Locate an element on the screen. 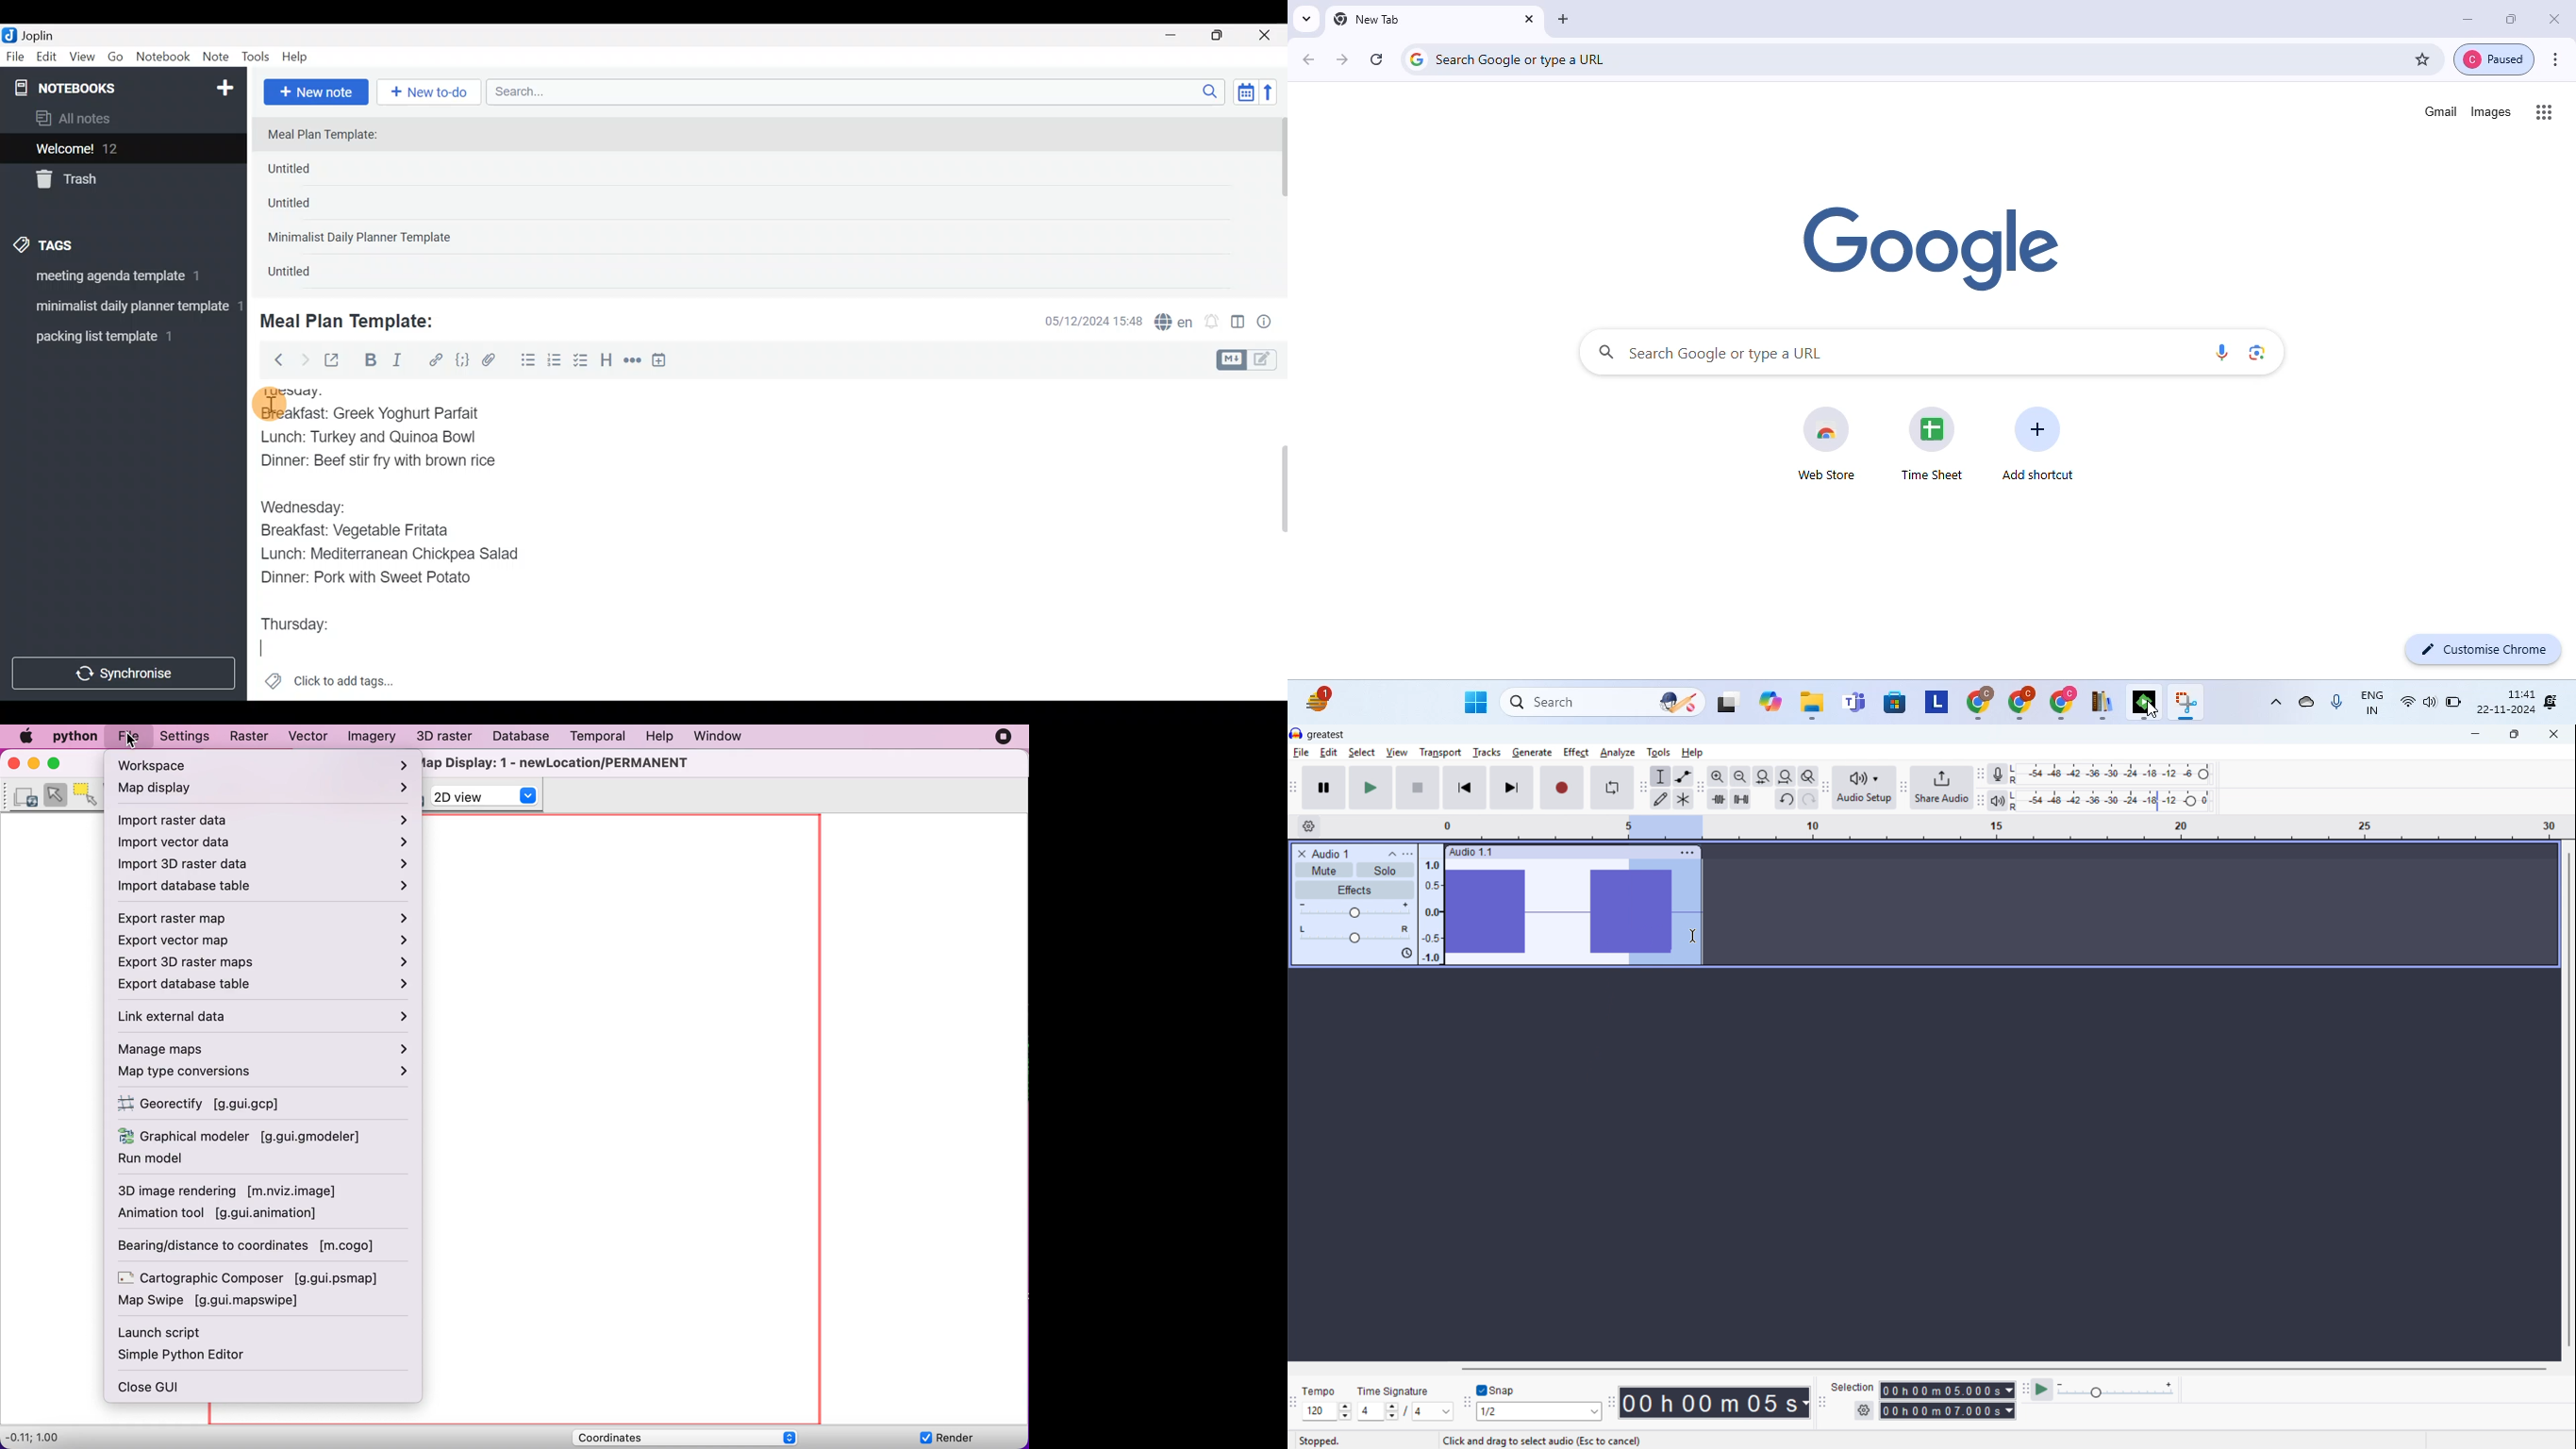 The image size is (2576, 1456). Enable looping  is located at coordinates (1612, 788).